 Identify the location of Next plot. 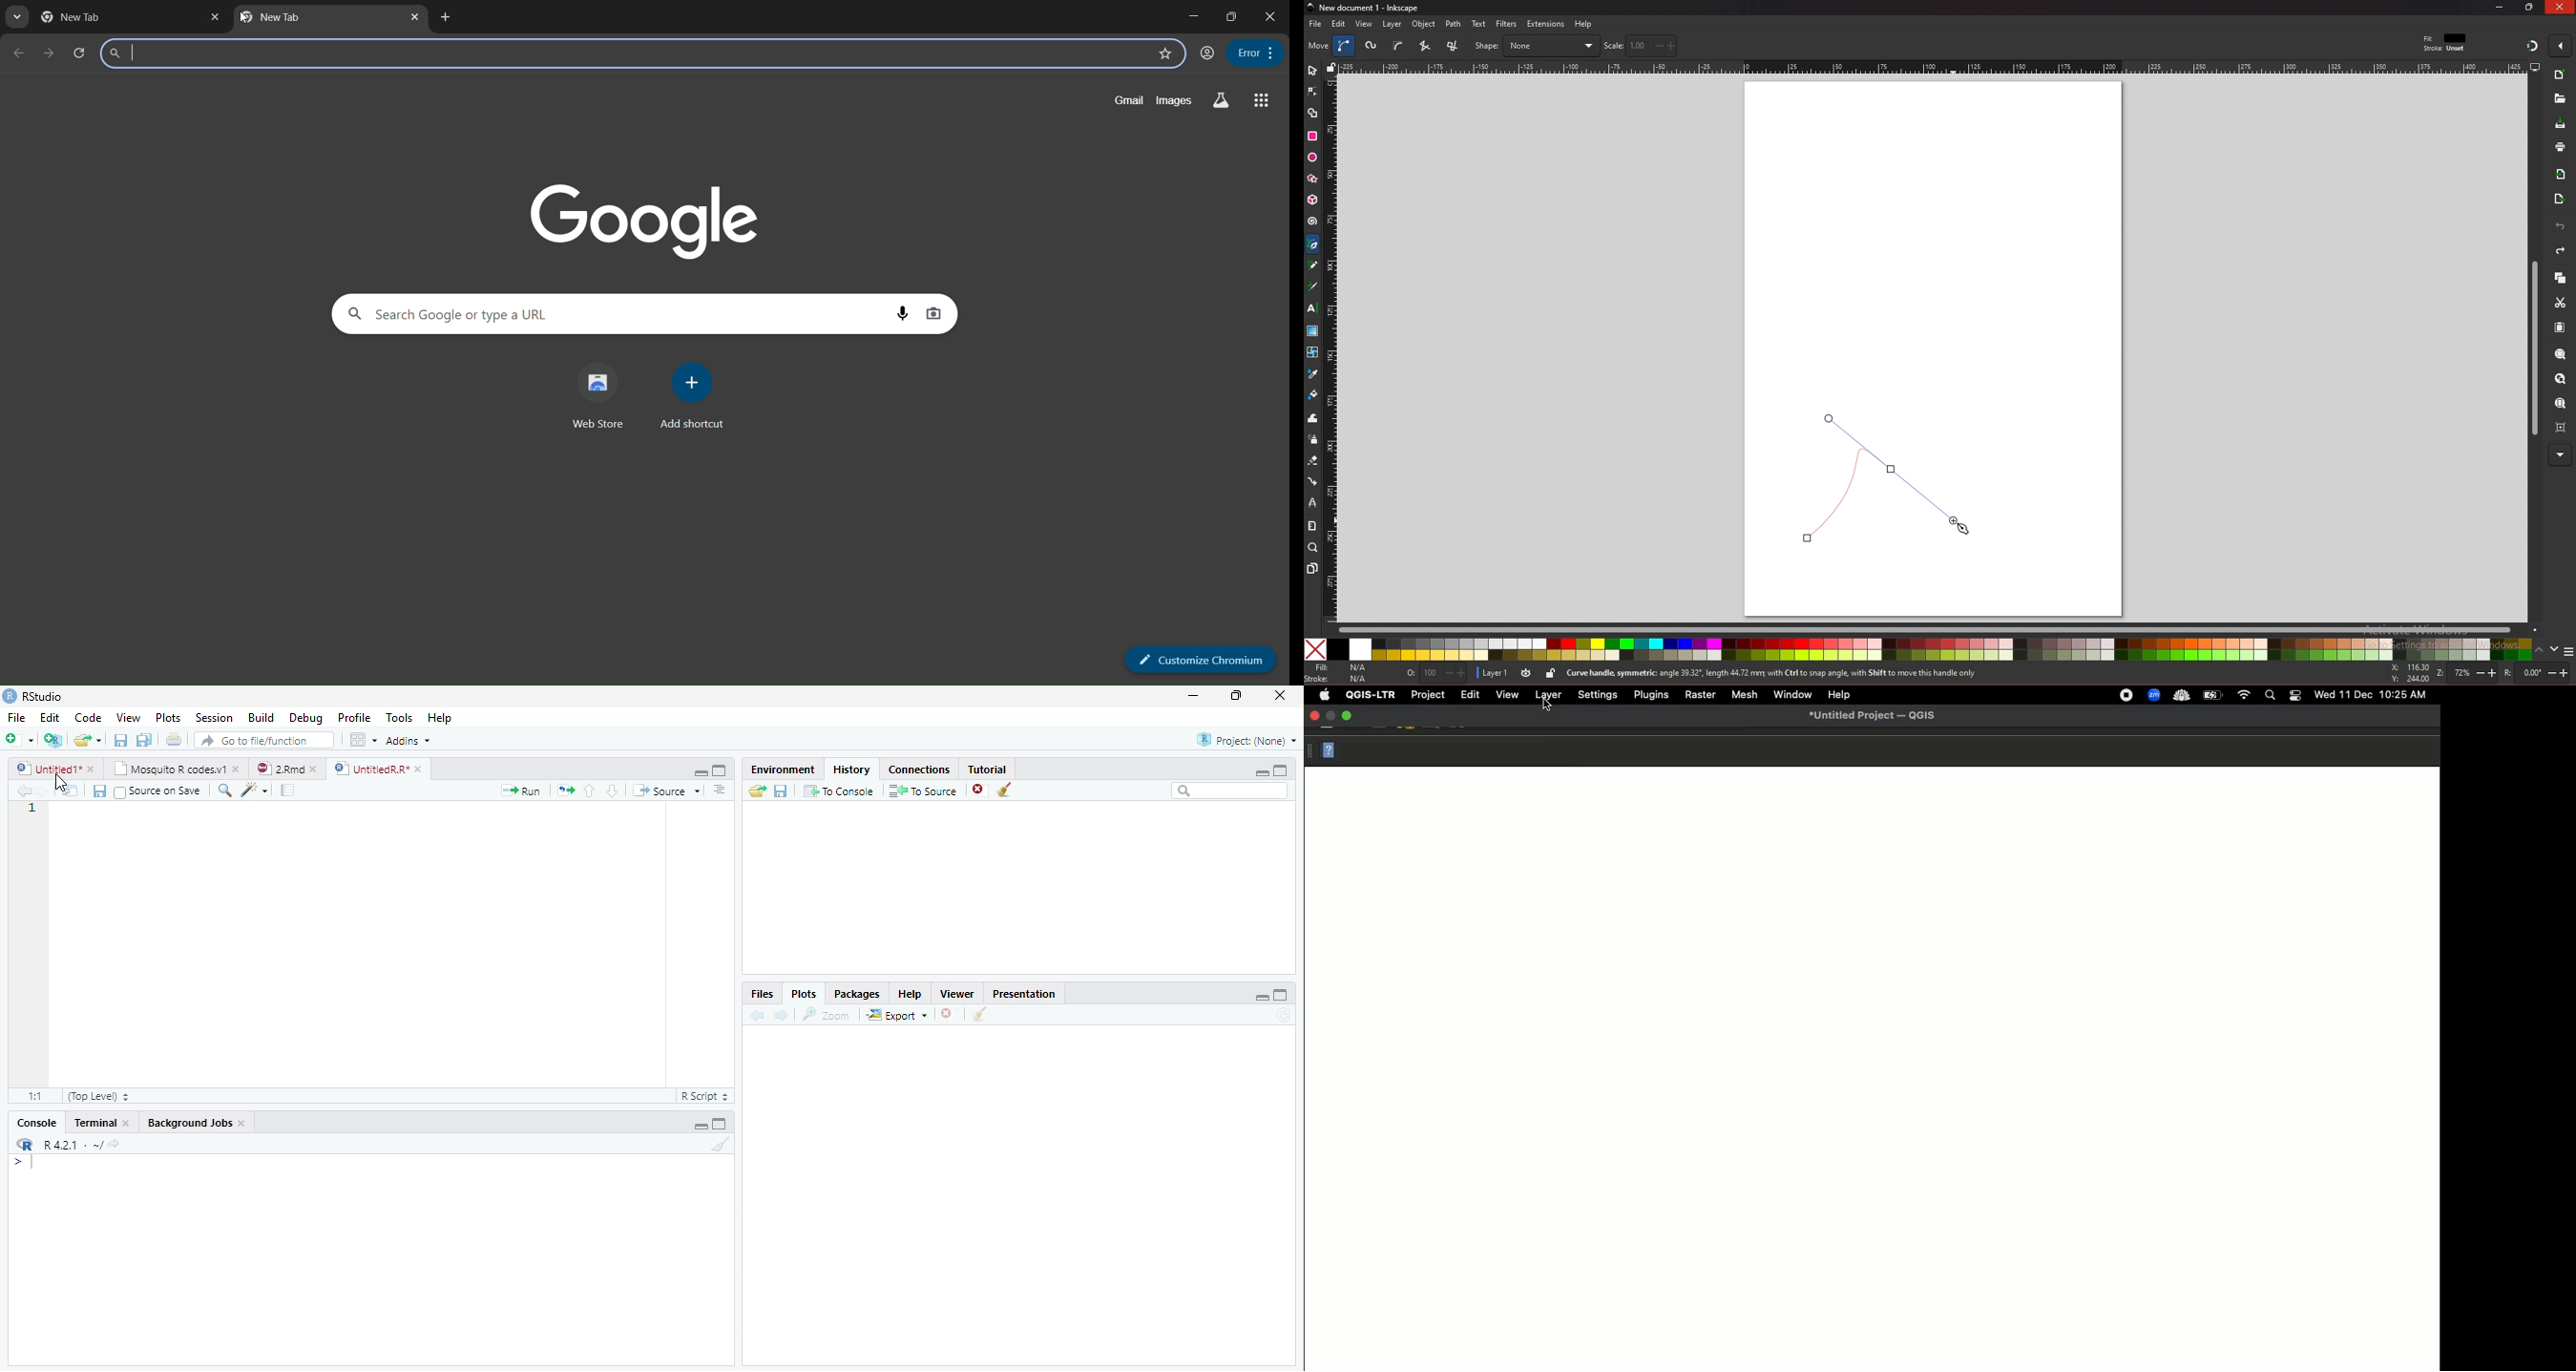
(781, 1015).